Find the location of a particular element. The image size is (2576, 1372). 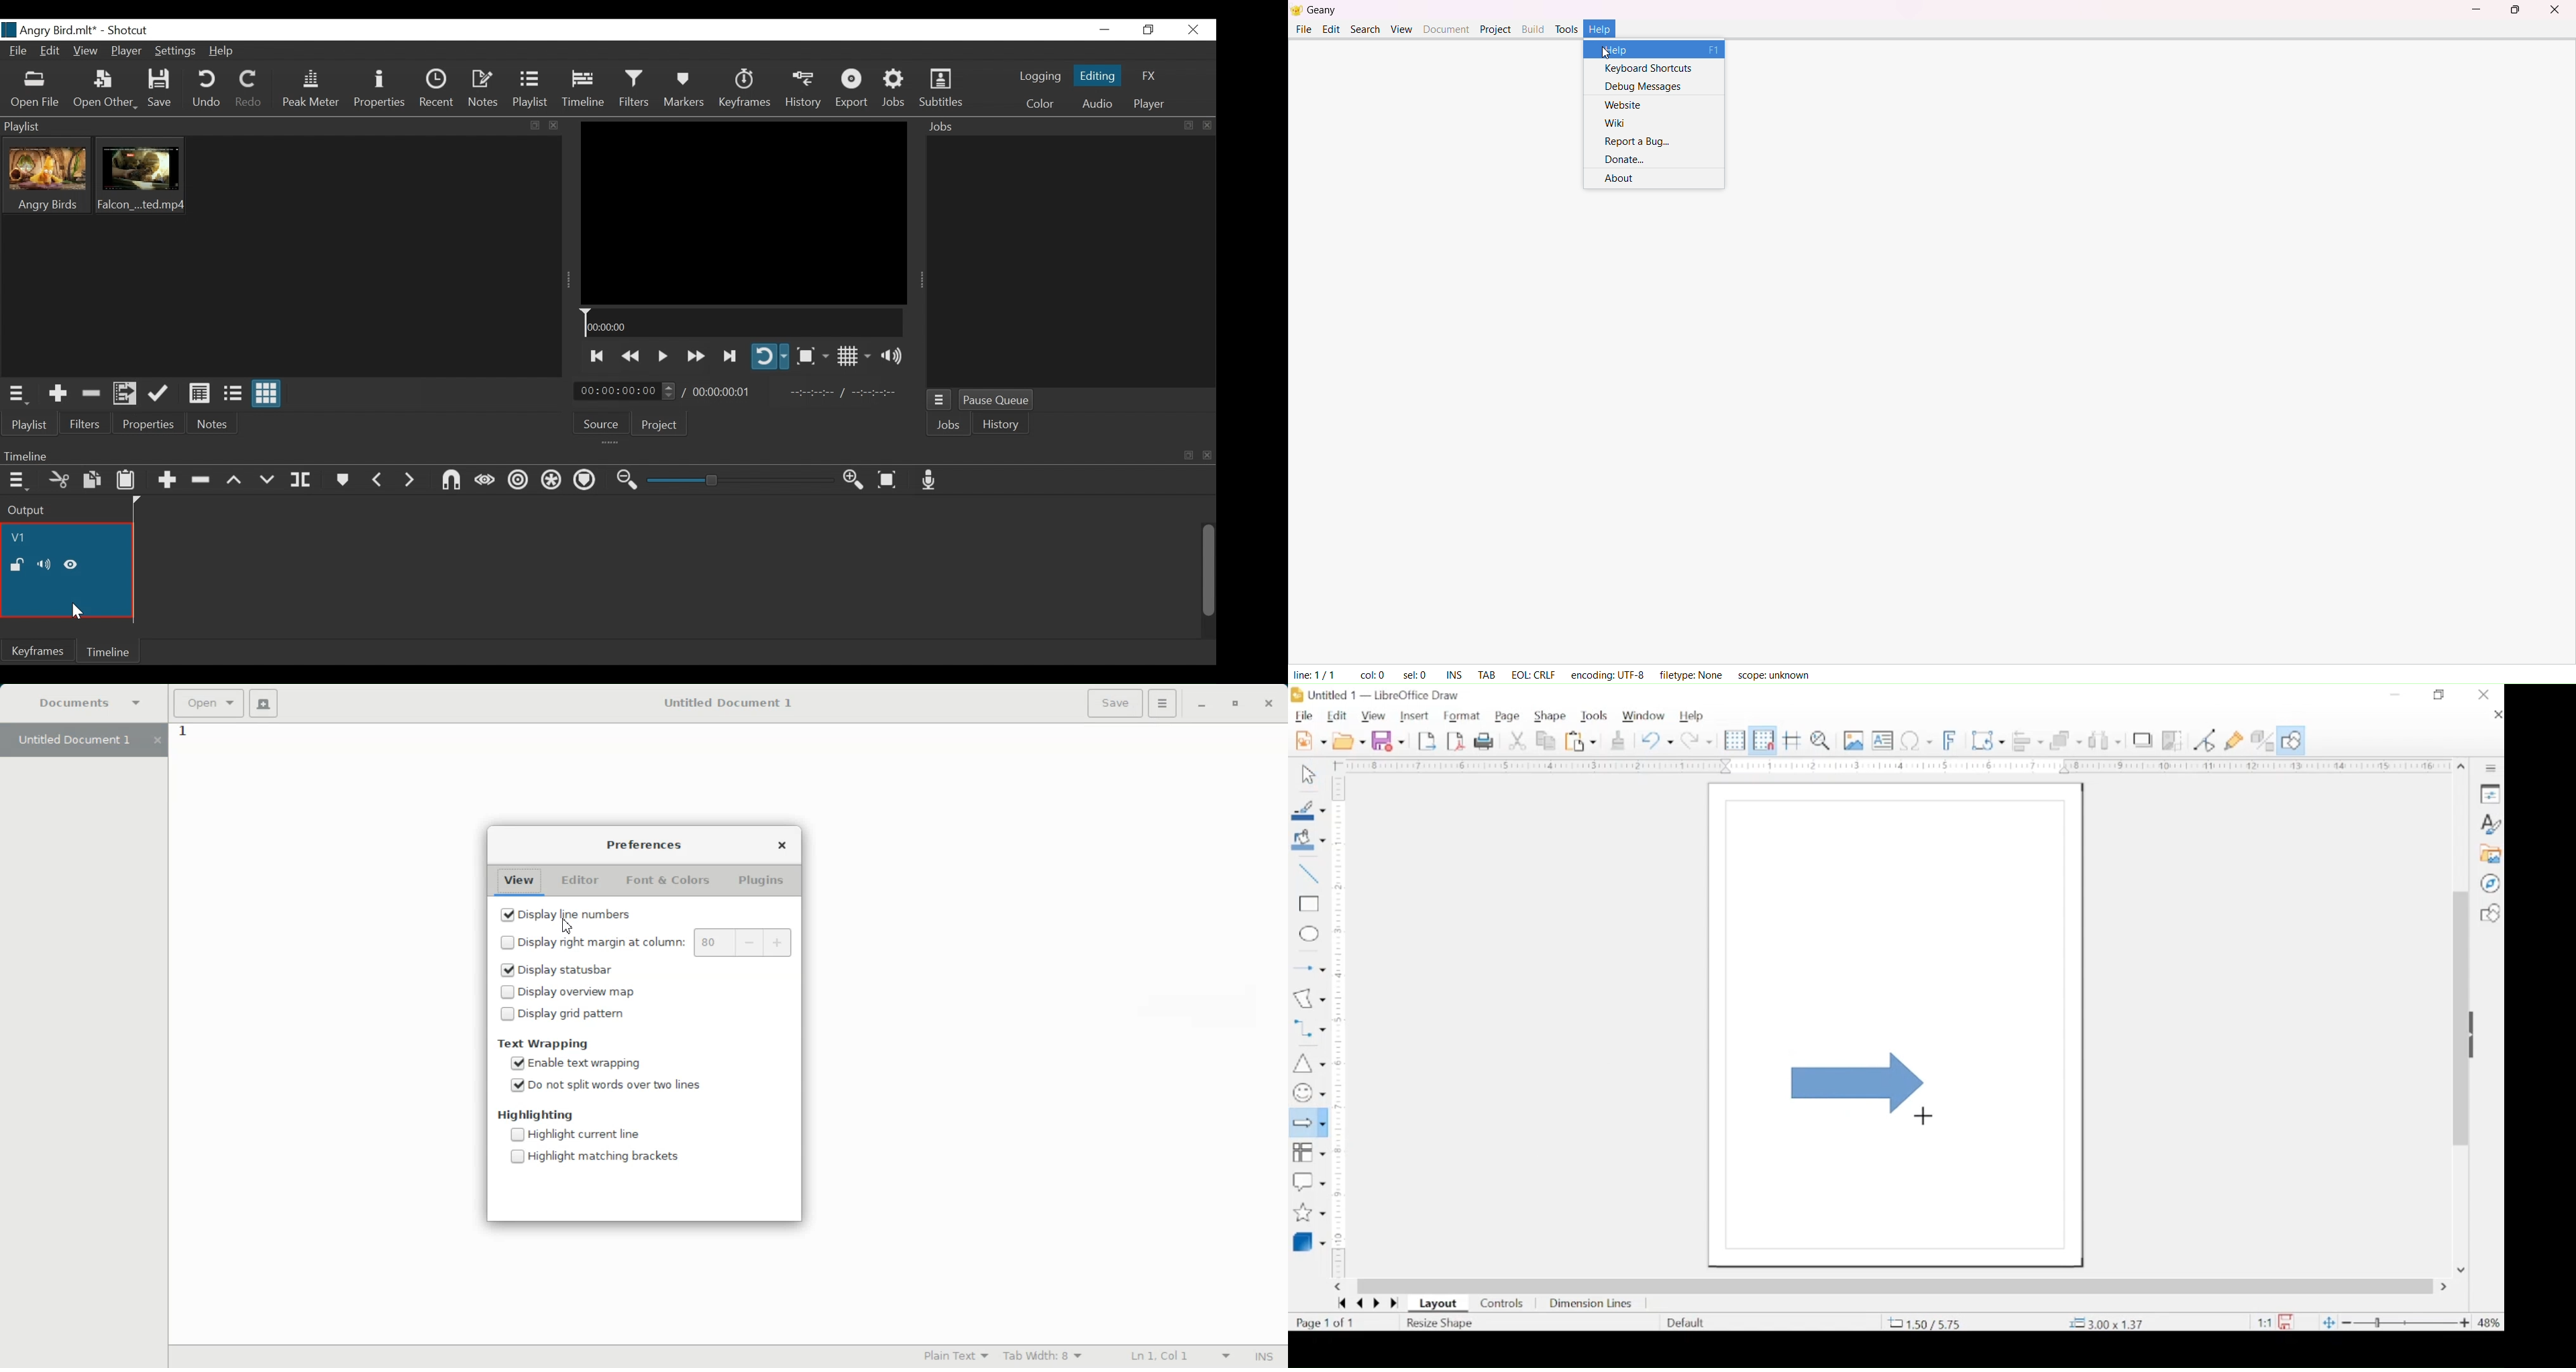

Highlighting Mode is located at coordinates (957, 1355).